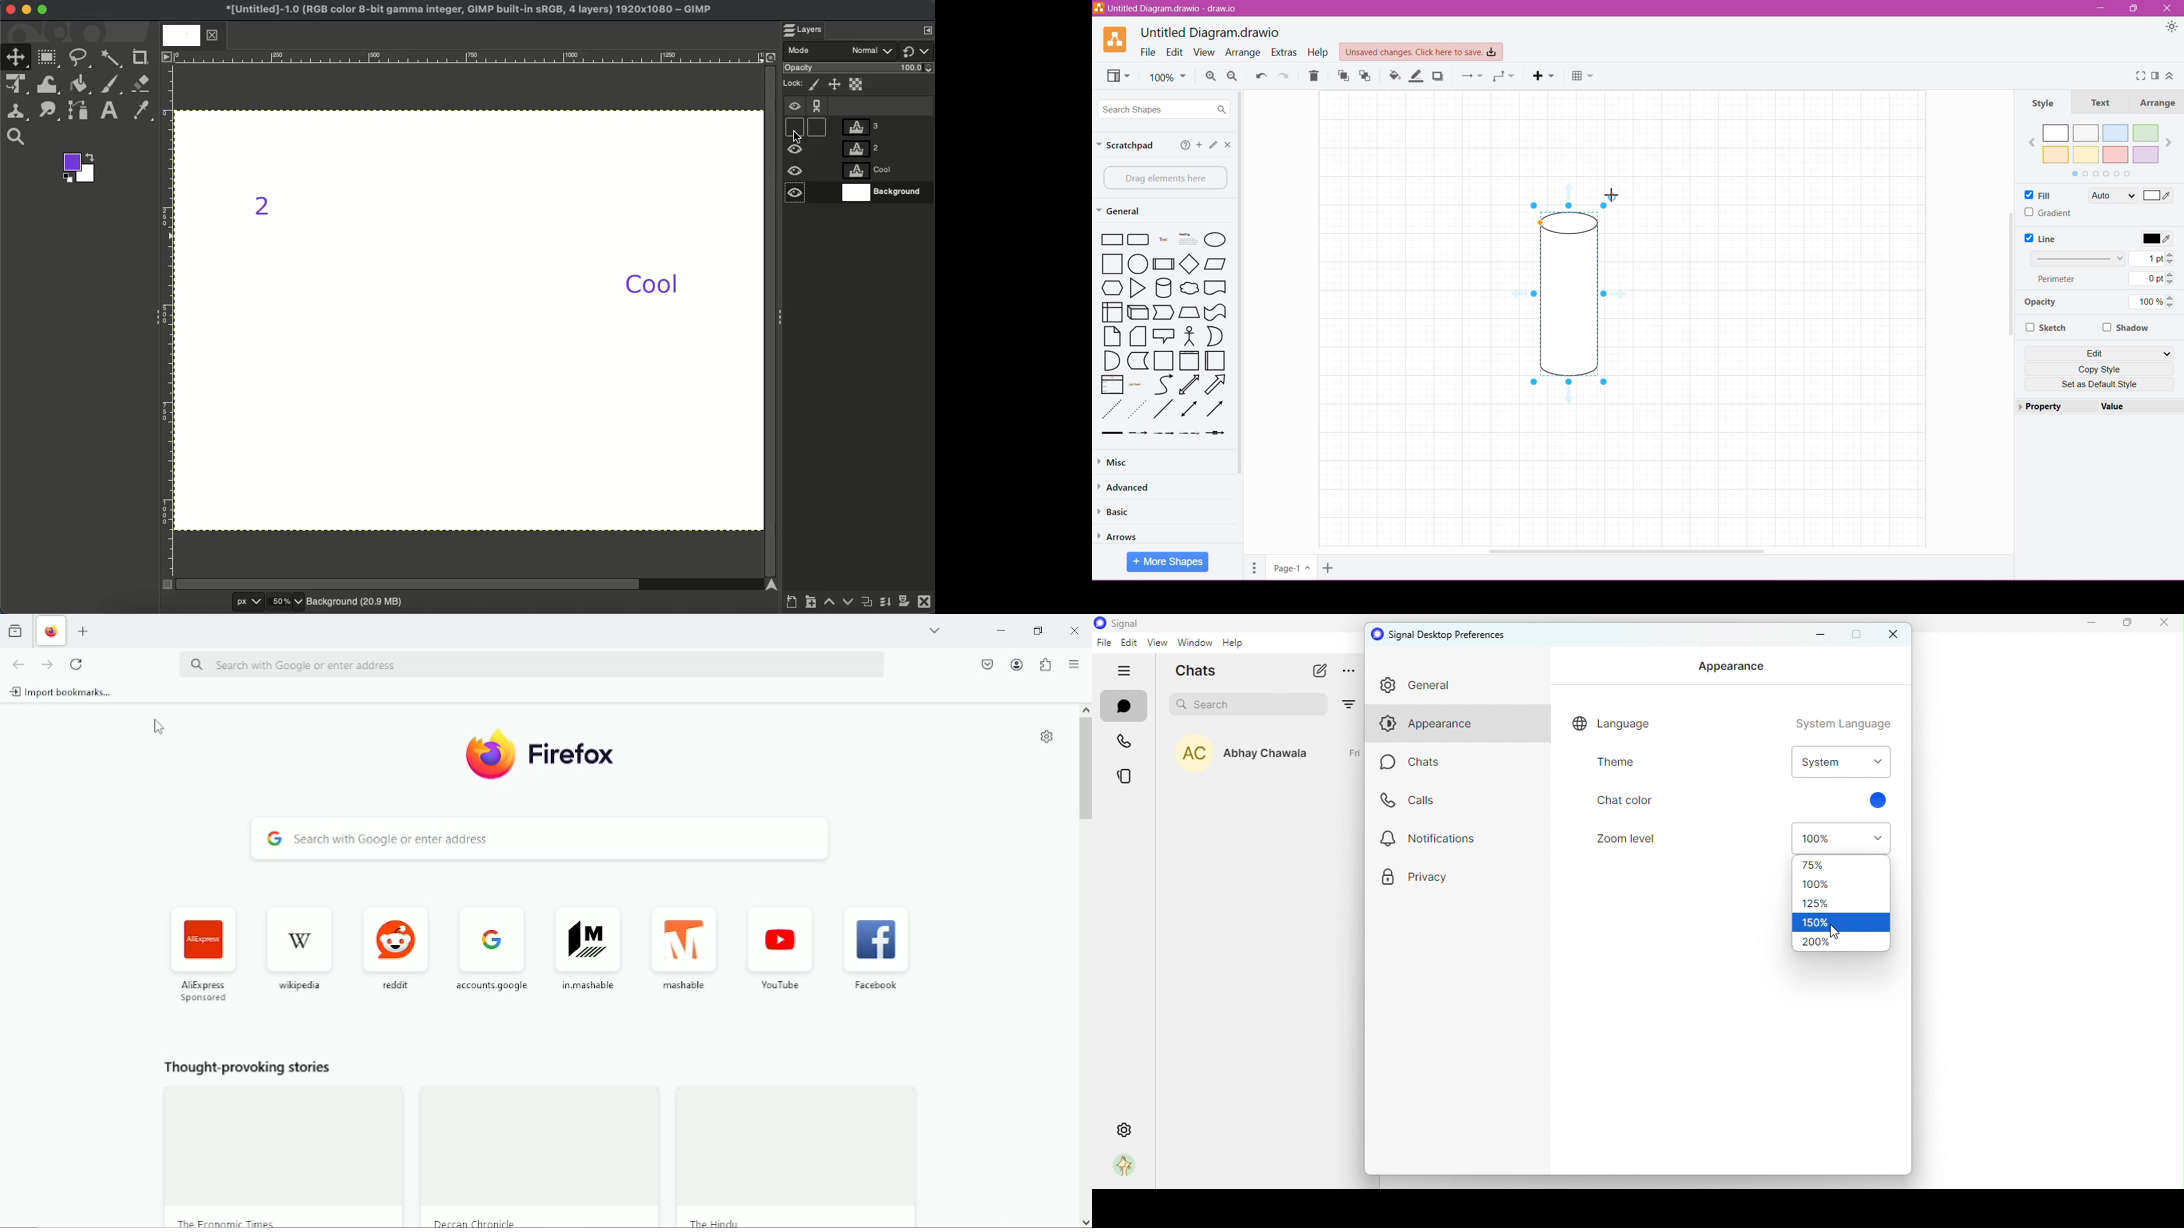 Image resolution: width=2184 pixels, height=1232 pixels. I want to click on cursor, so click(1835, 934).